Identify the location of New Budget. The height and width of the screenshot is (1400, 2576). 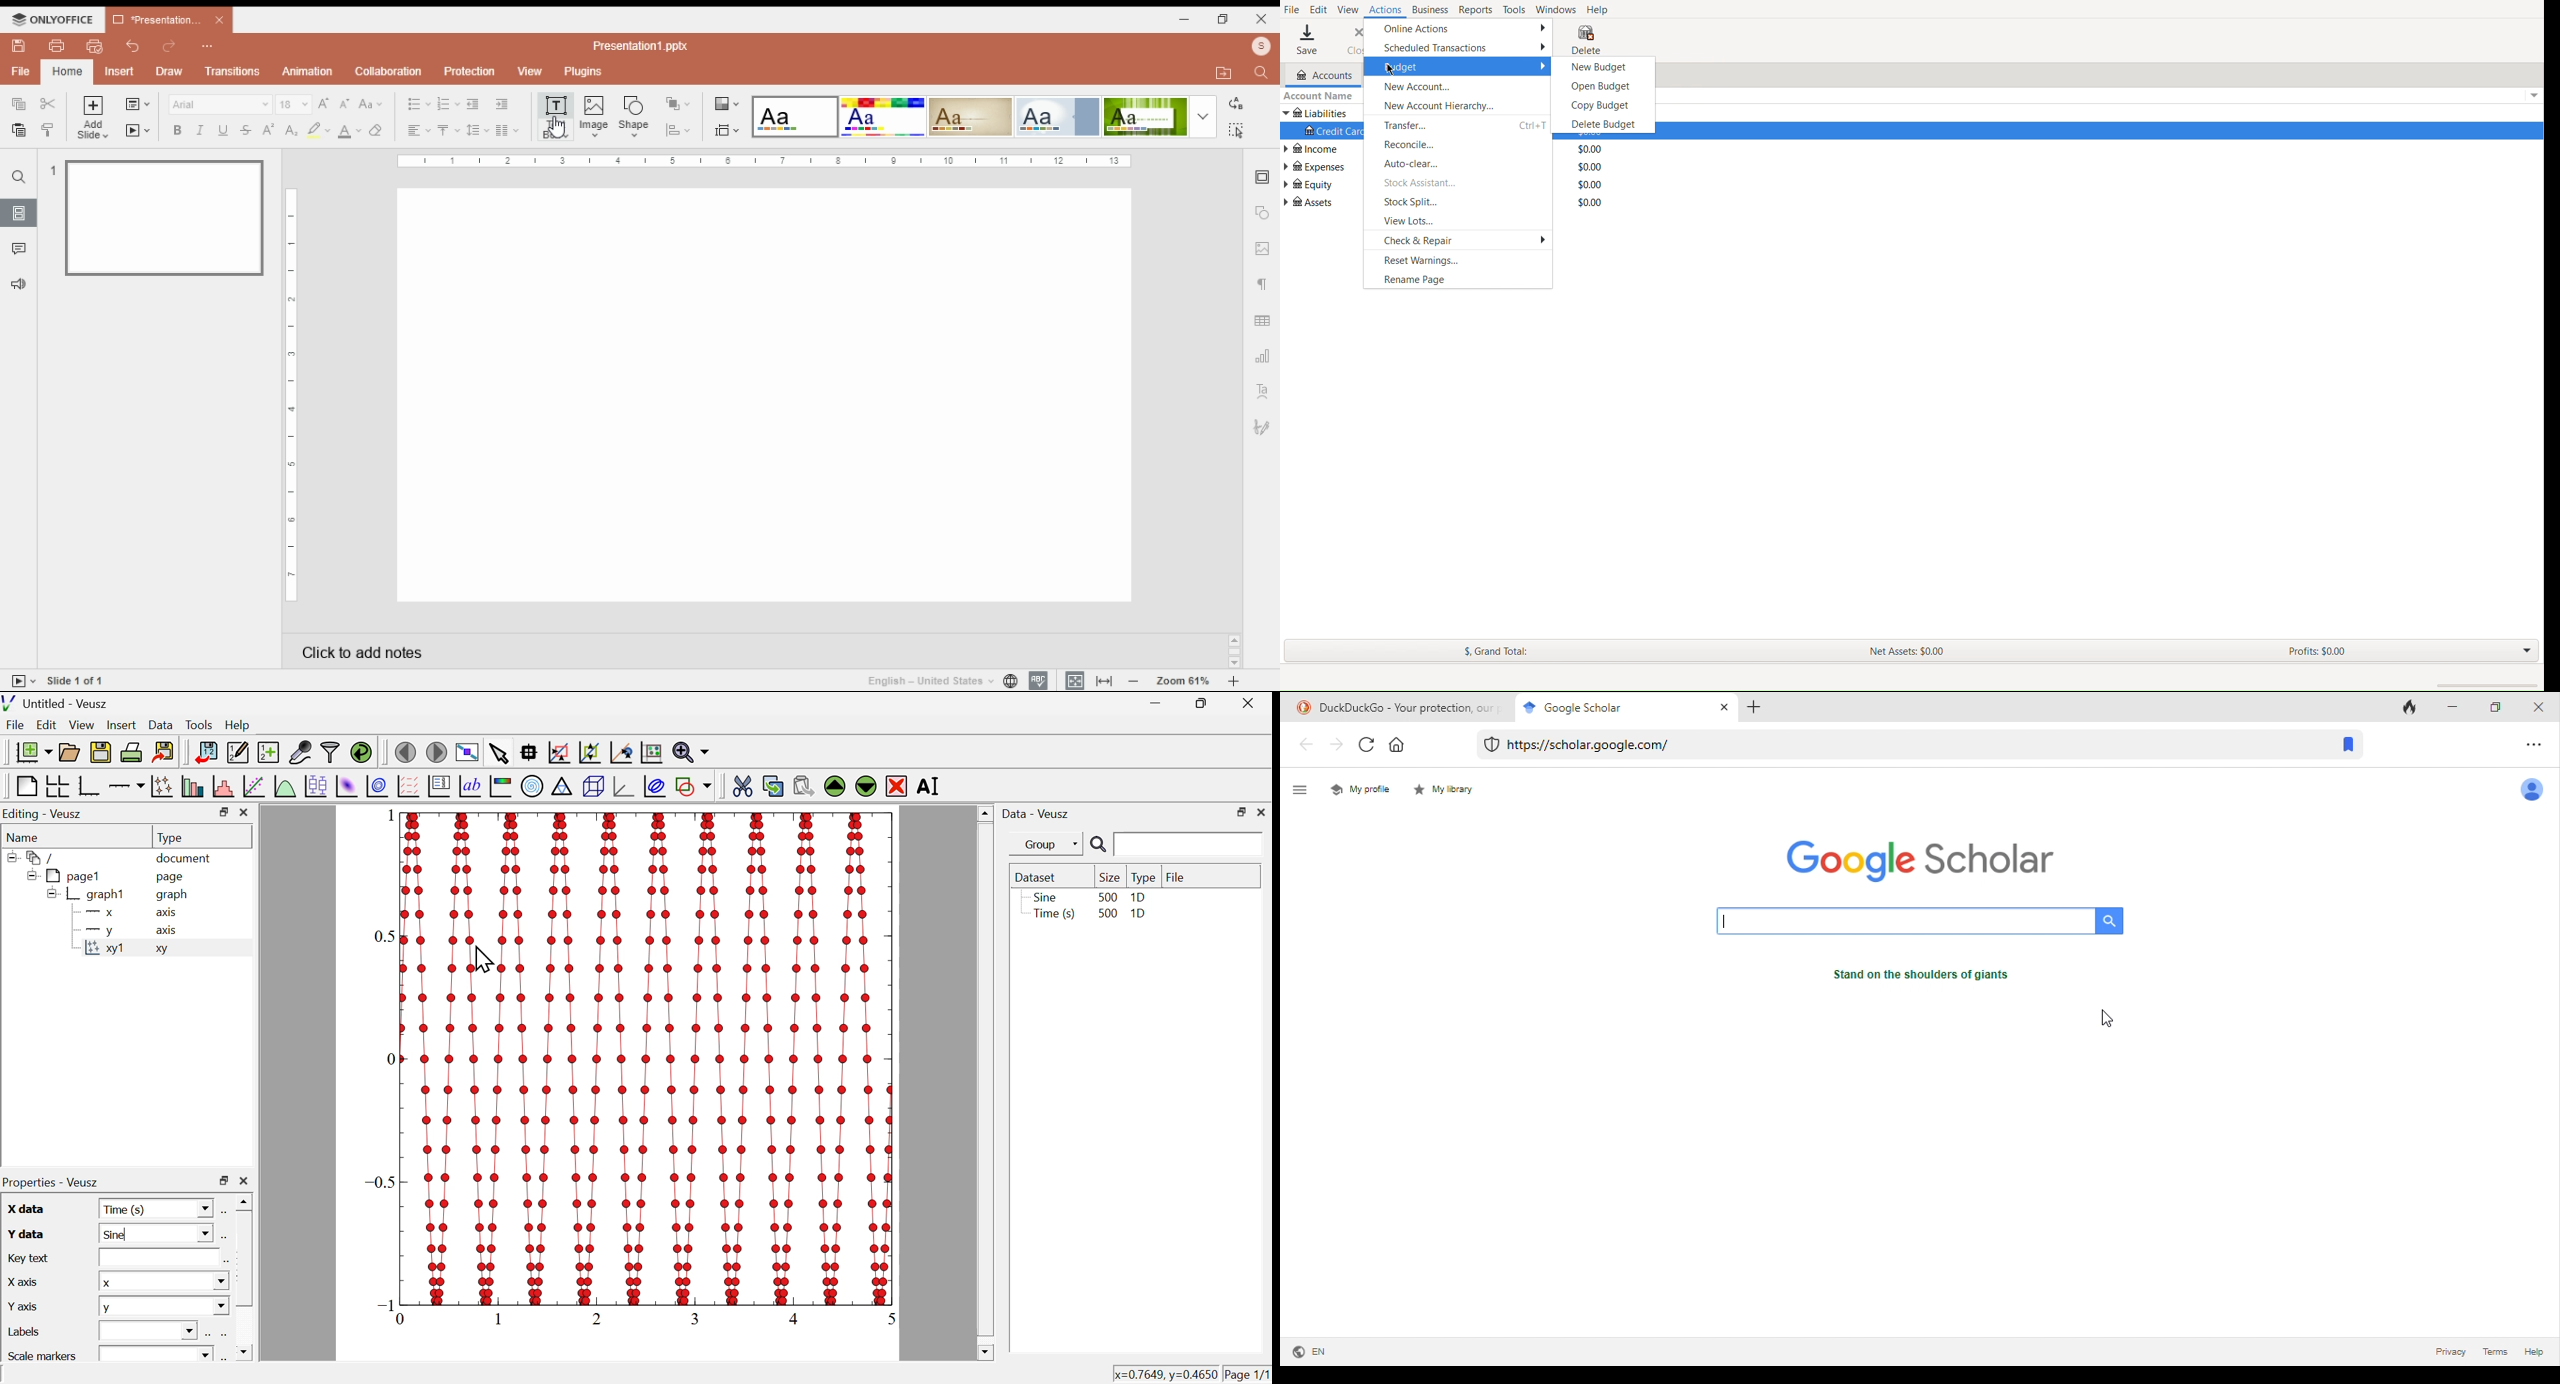
(1595, 66).